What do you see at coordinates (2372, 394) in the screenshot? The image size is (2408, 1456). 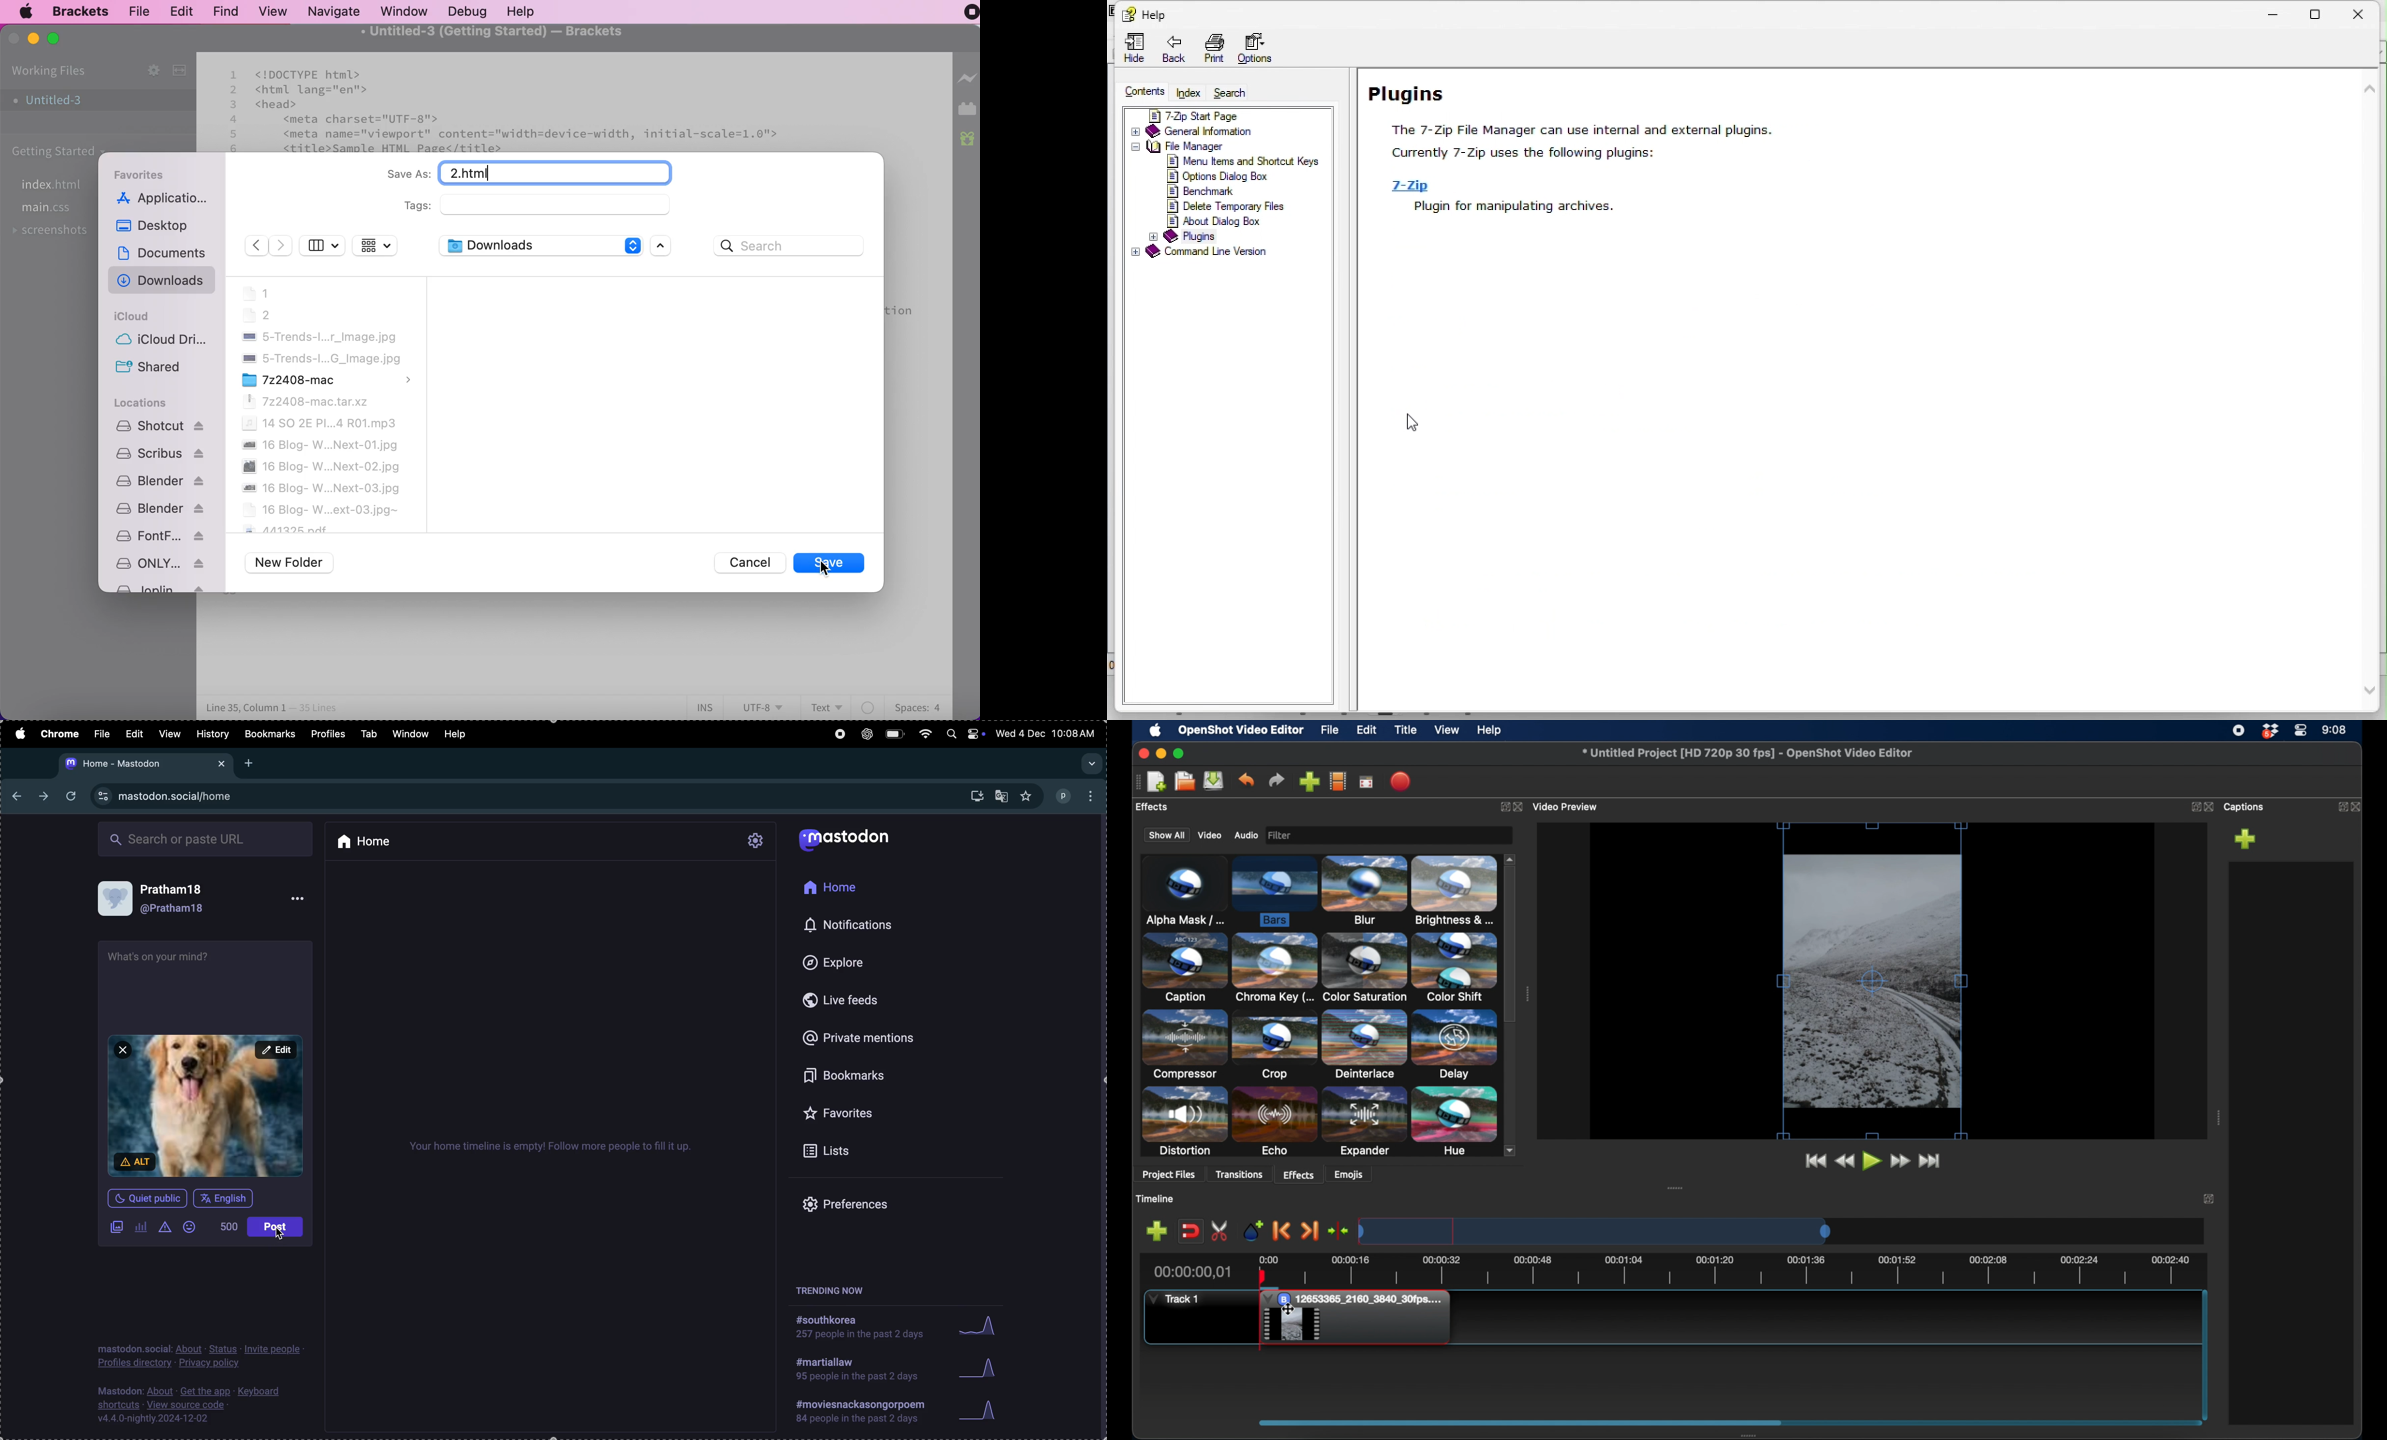 I see `scroll bar` at bounding box center [2372, 394].